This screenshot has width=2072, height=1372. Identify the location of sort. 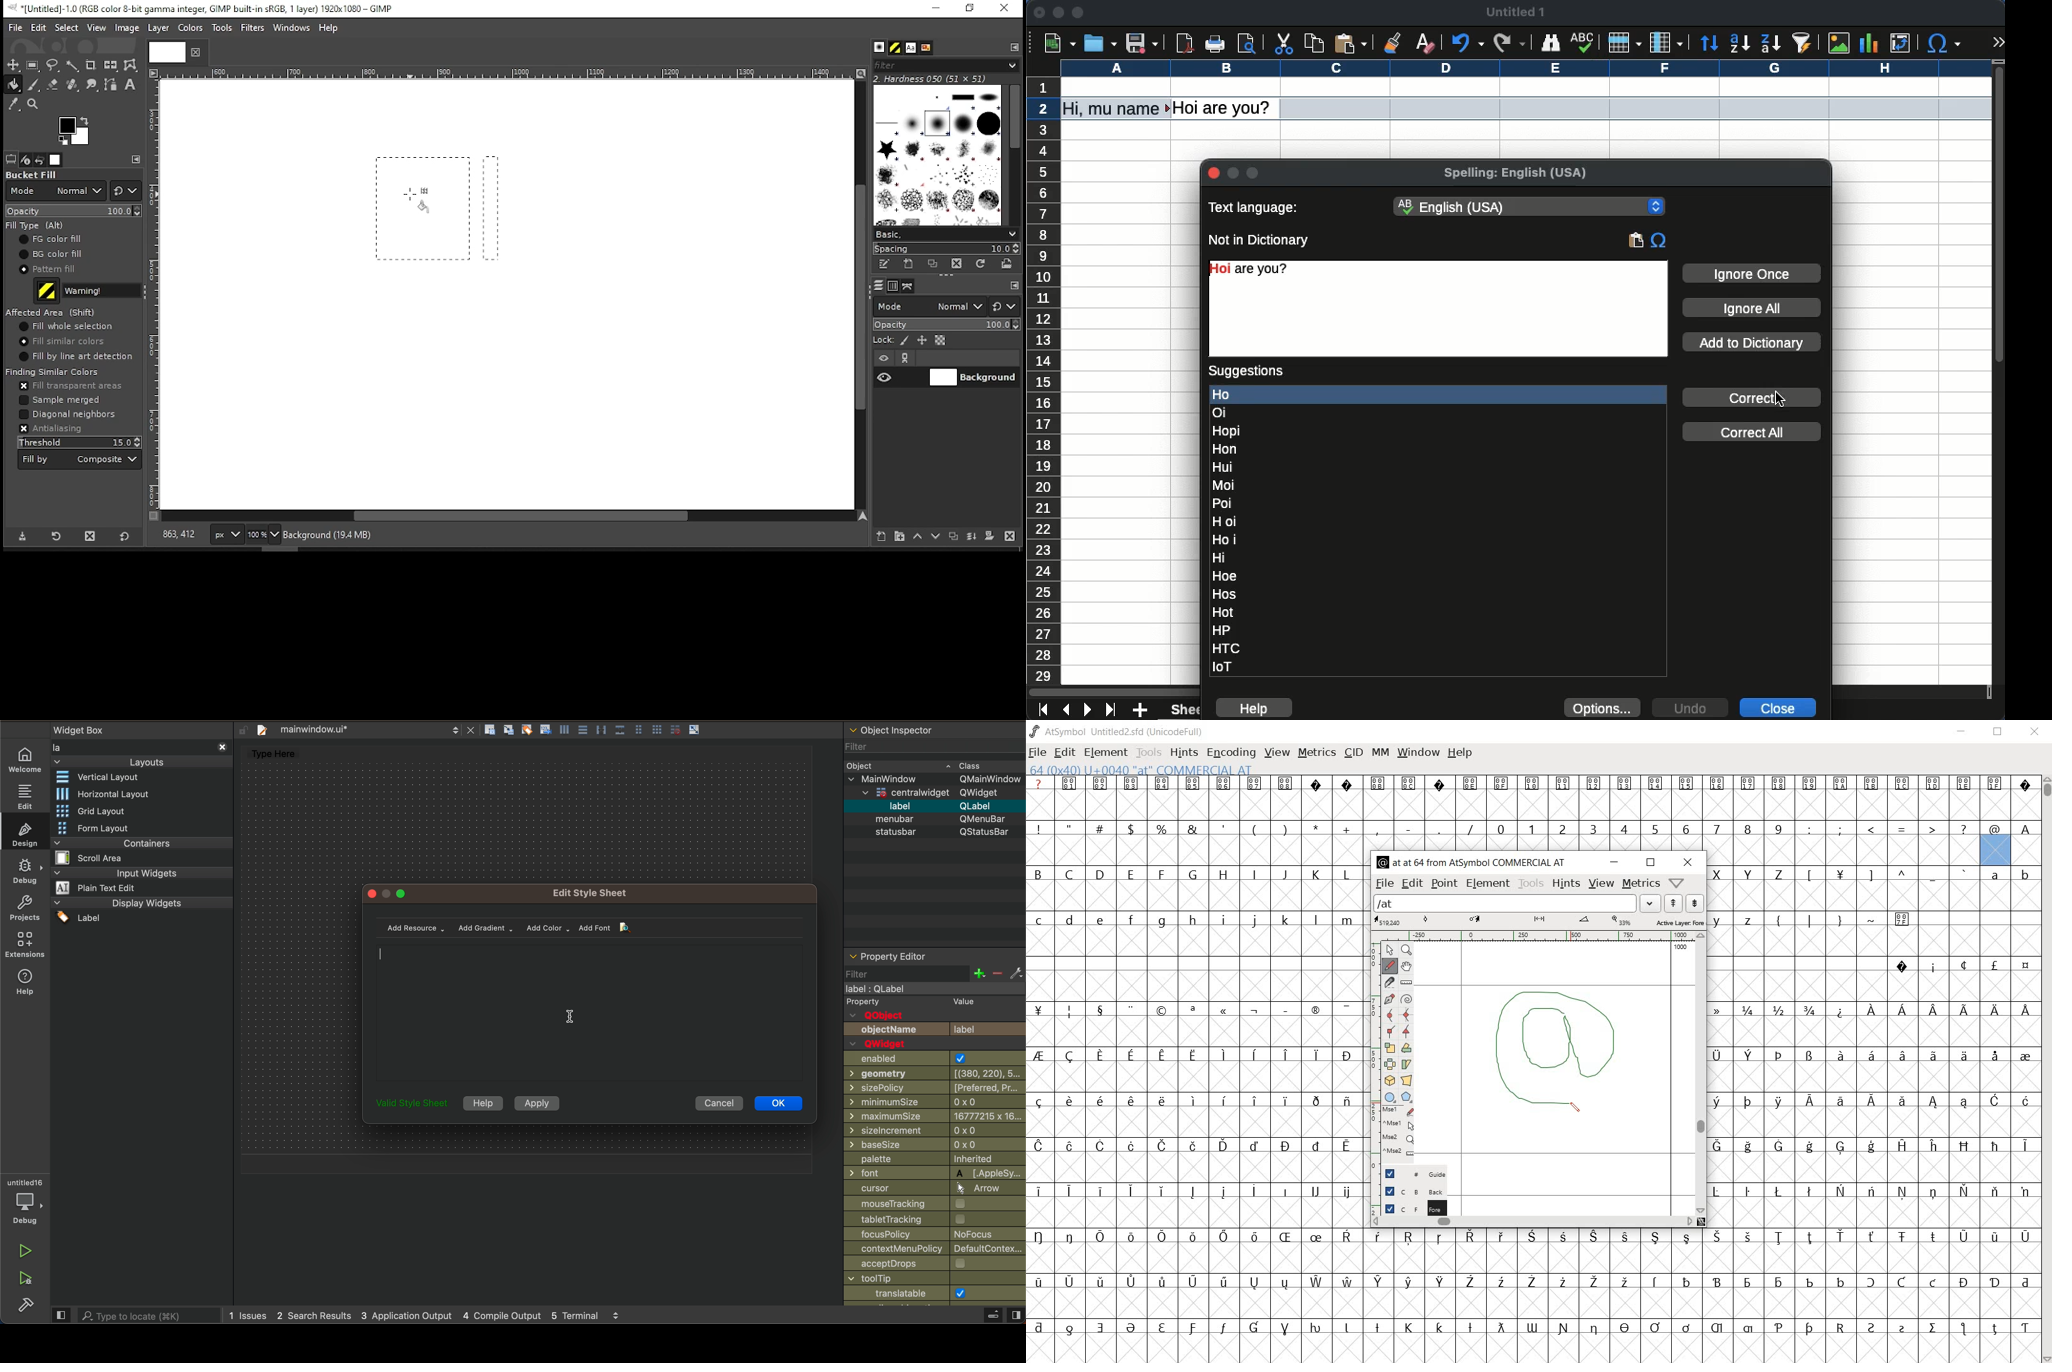
(1710, 44).